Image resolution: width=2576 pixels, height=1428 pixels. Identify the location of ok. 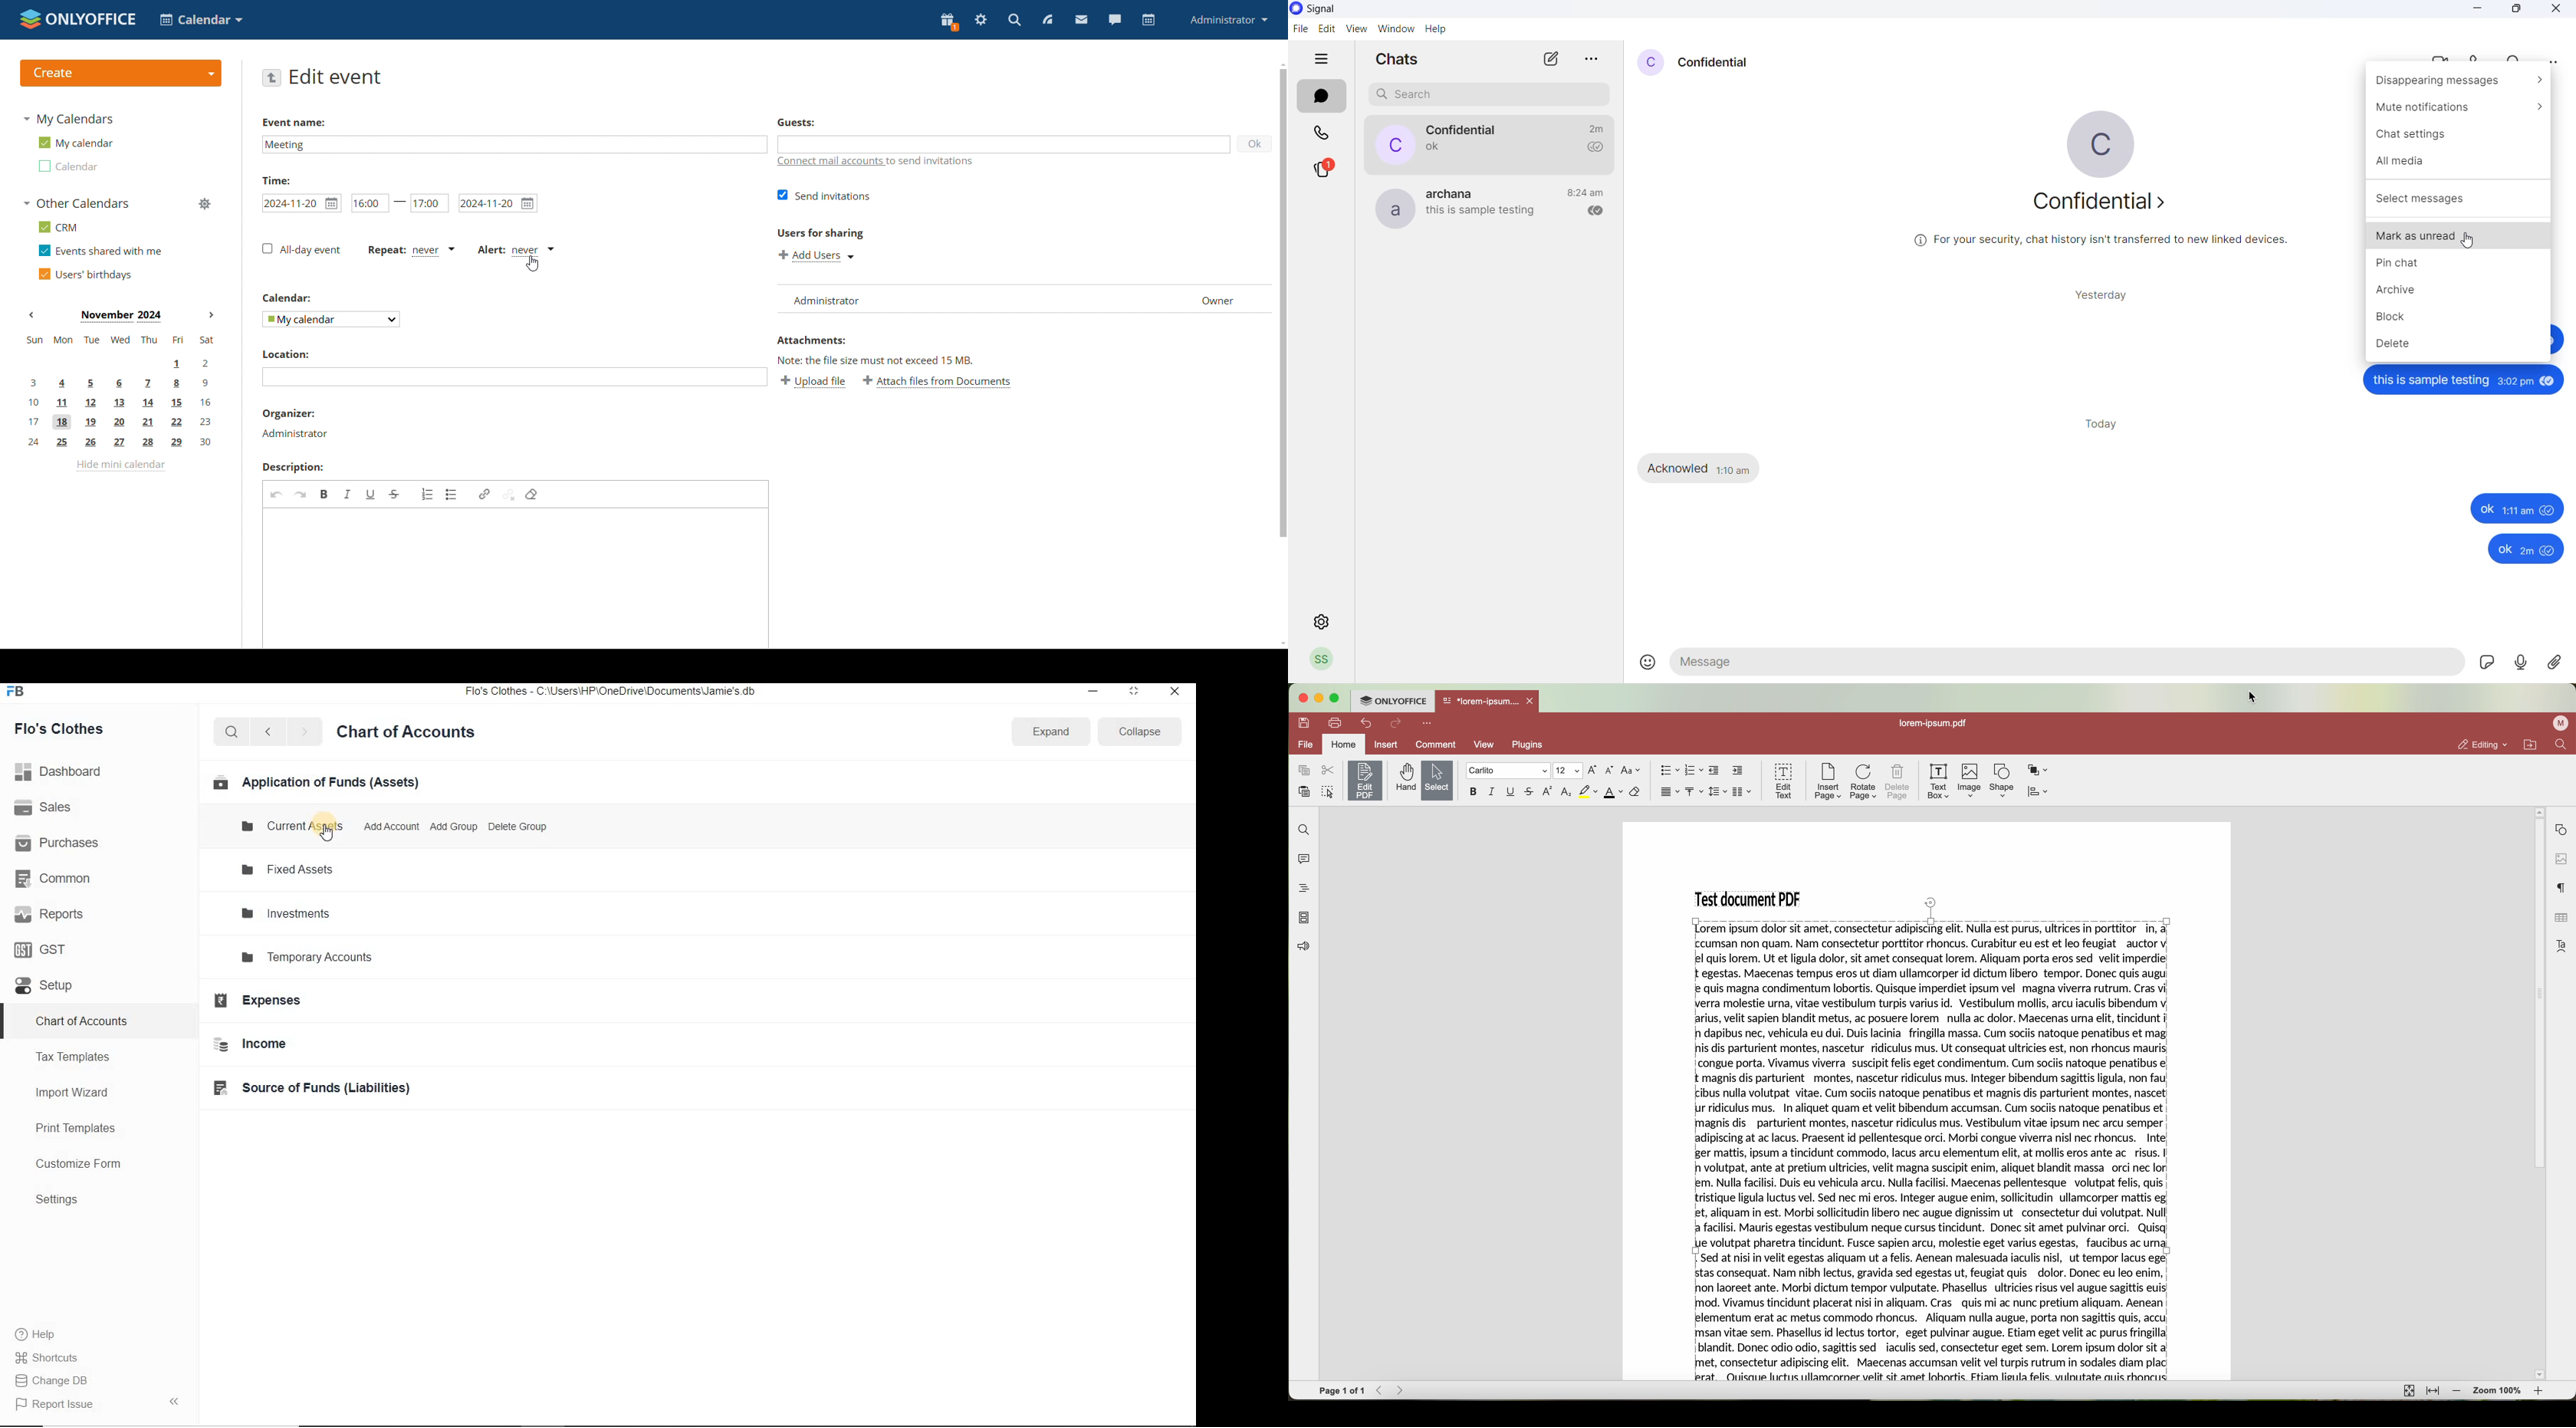
(2512, 550).